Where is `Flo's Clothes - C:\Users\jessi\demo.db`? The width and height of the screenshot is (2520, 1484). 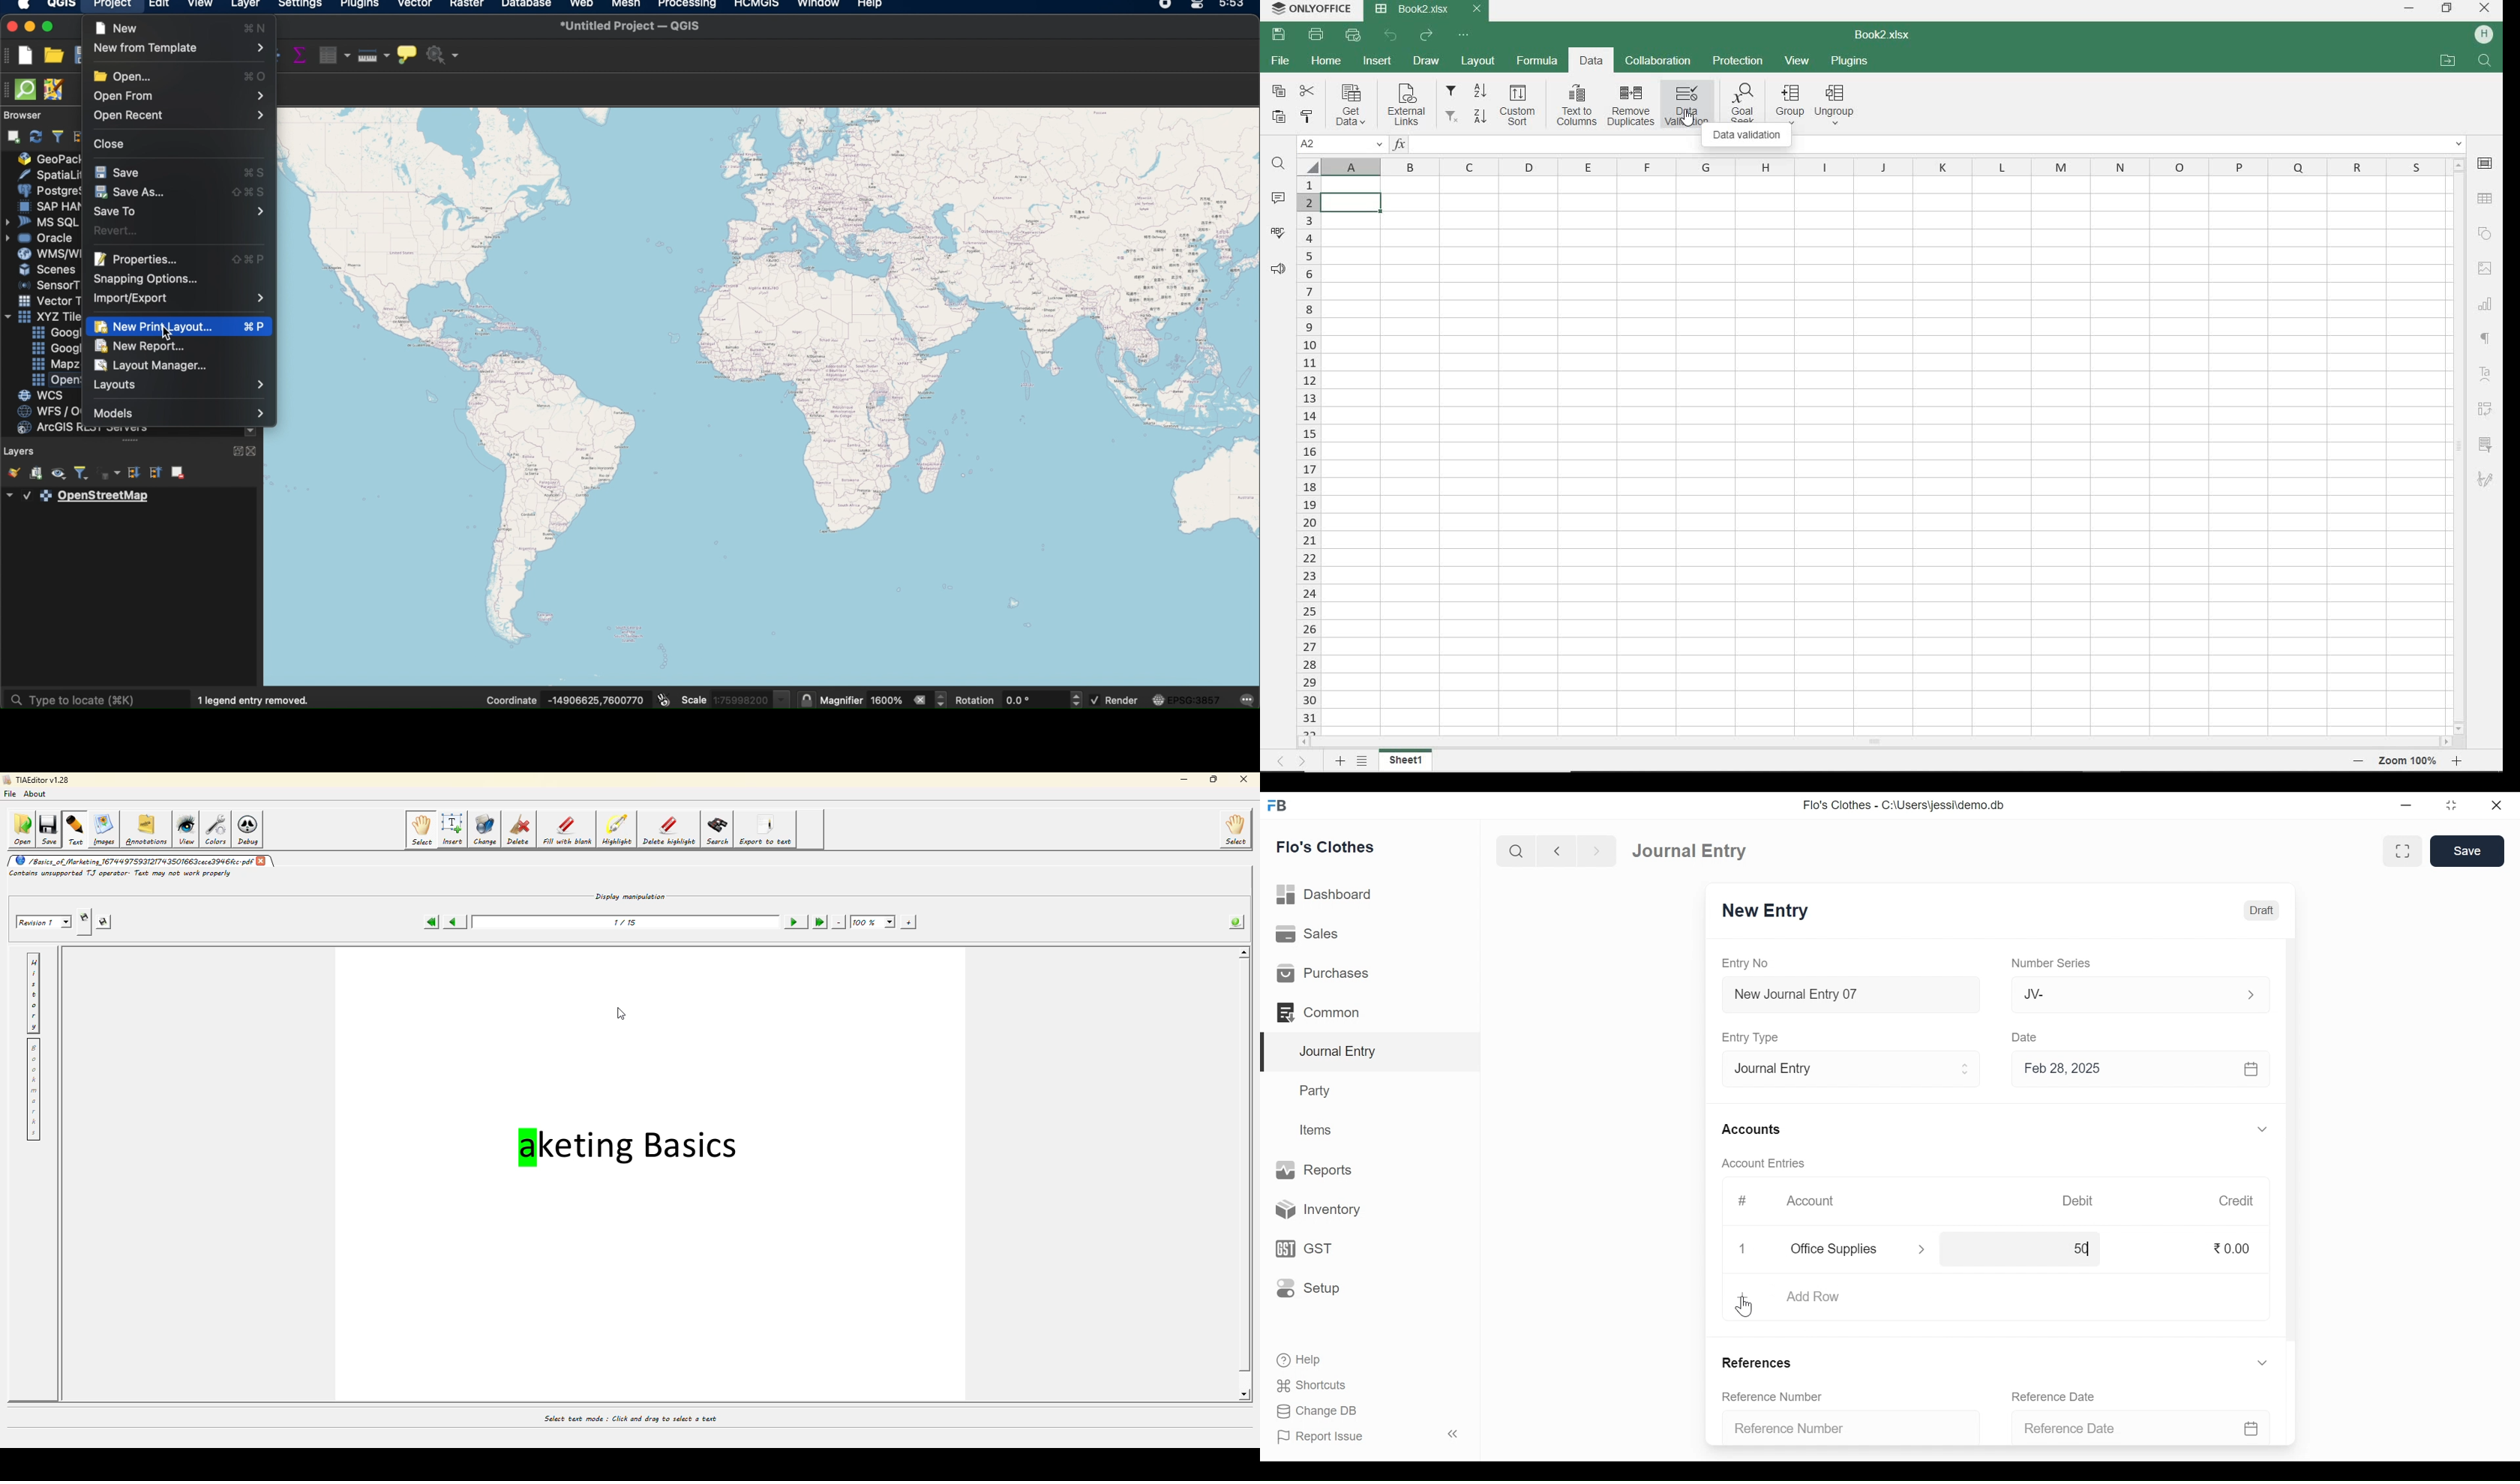
Flo's Clothes - C:\Users\jessi\demo.db is located at coordinates (1906, 805).